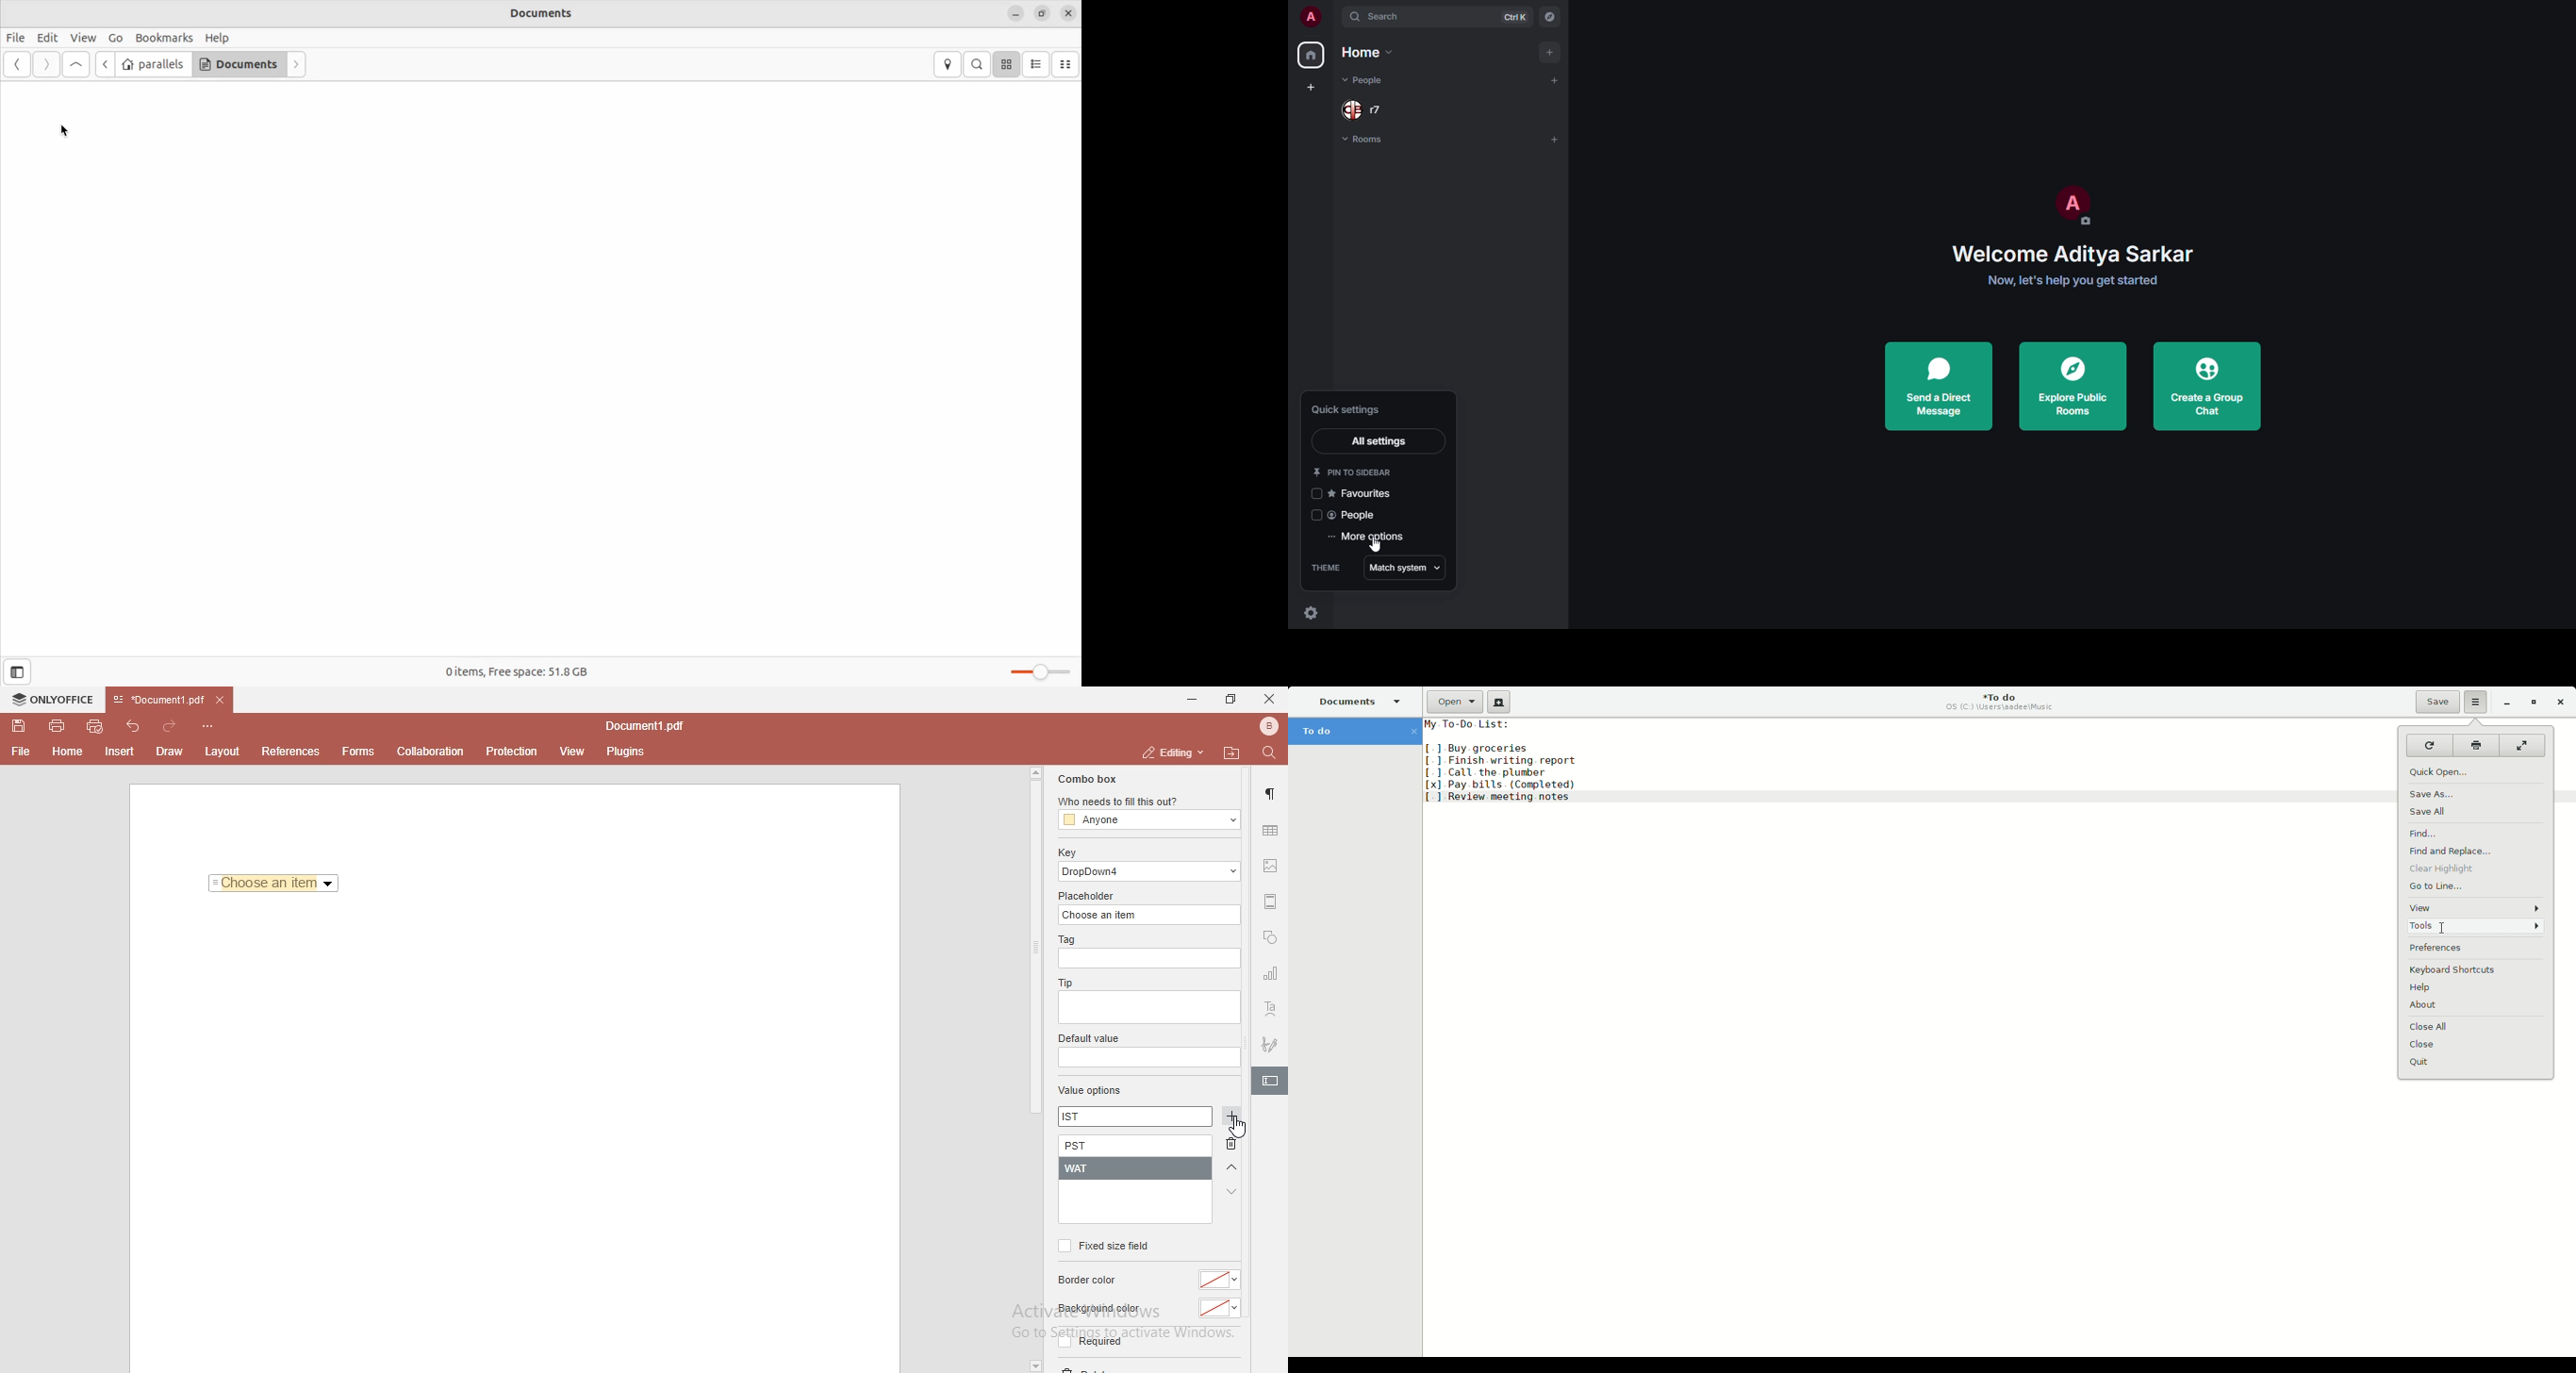  What do you see at coordinates (96, 725) in the screenshot?
I see `quick print` at bounding box center [96, 725].